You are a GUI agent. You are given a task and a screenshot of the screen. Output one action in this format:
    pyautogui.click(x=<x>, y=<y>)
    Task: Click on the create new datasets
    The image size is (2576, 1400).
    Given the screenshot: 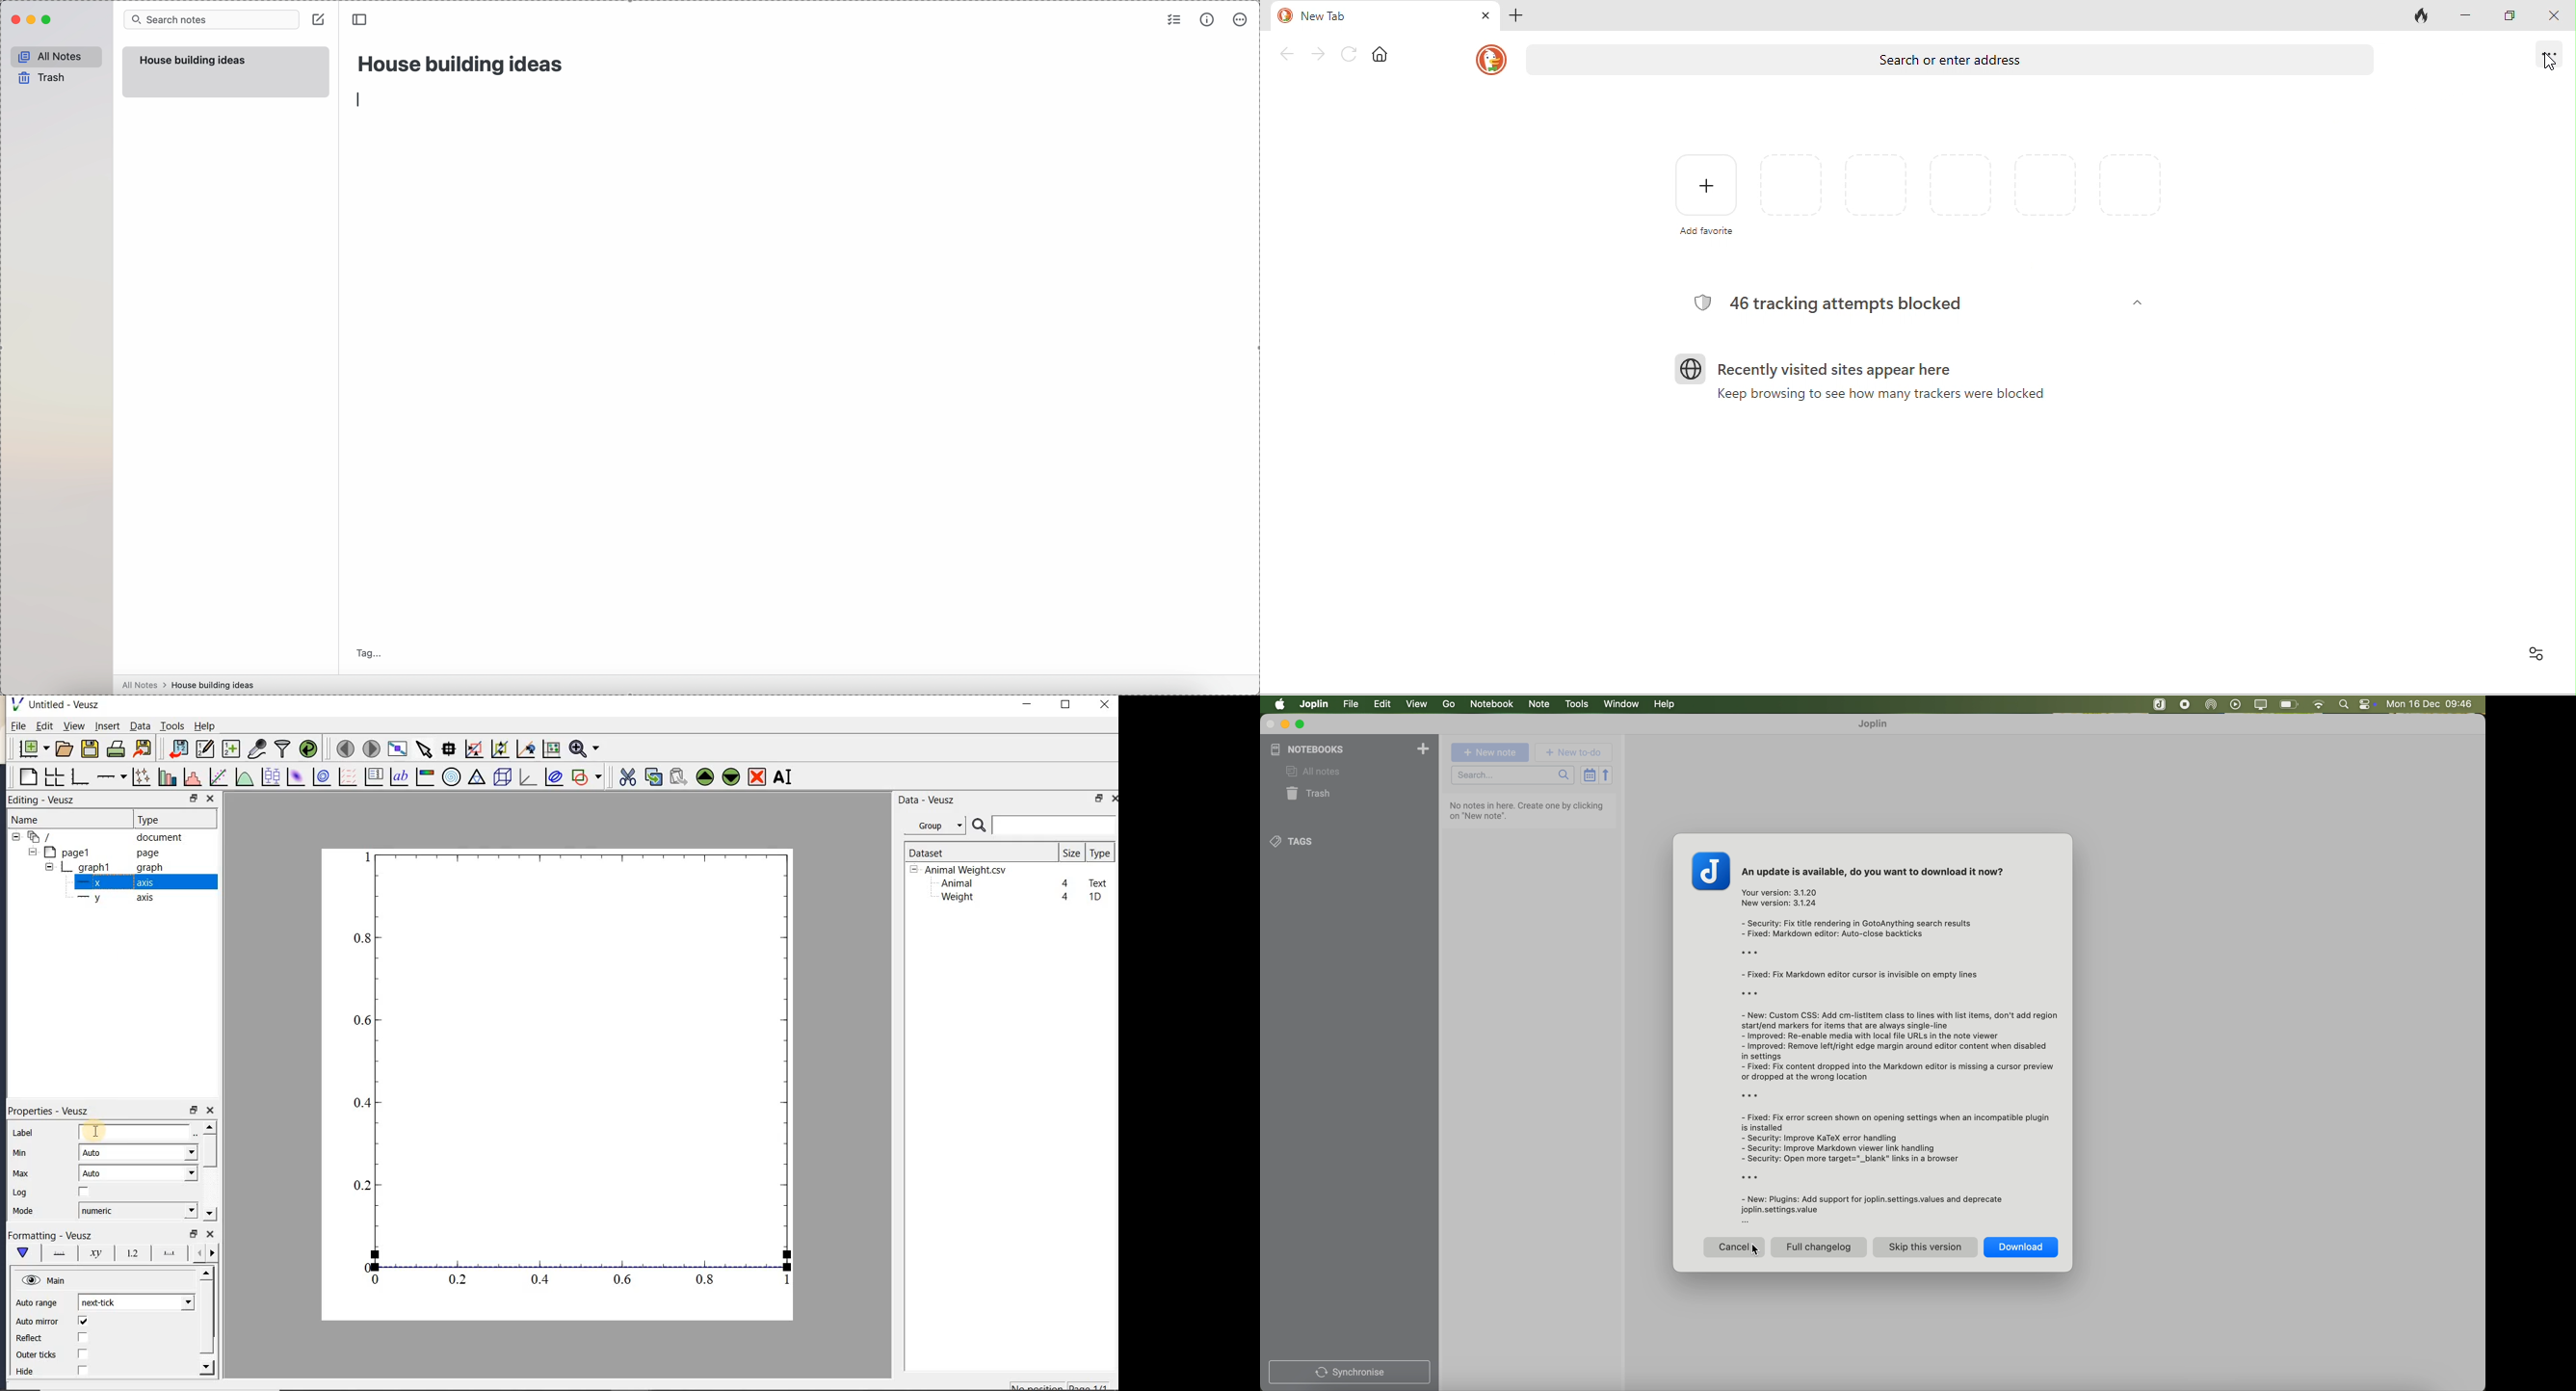 What is the action you would take?
    pyautogui.click(x=231, y=747)
    